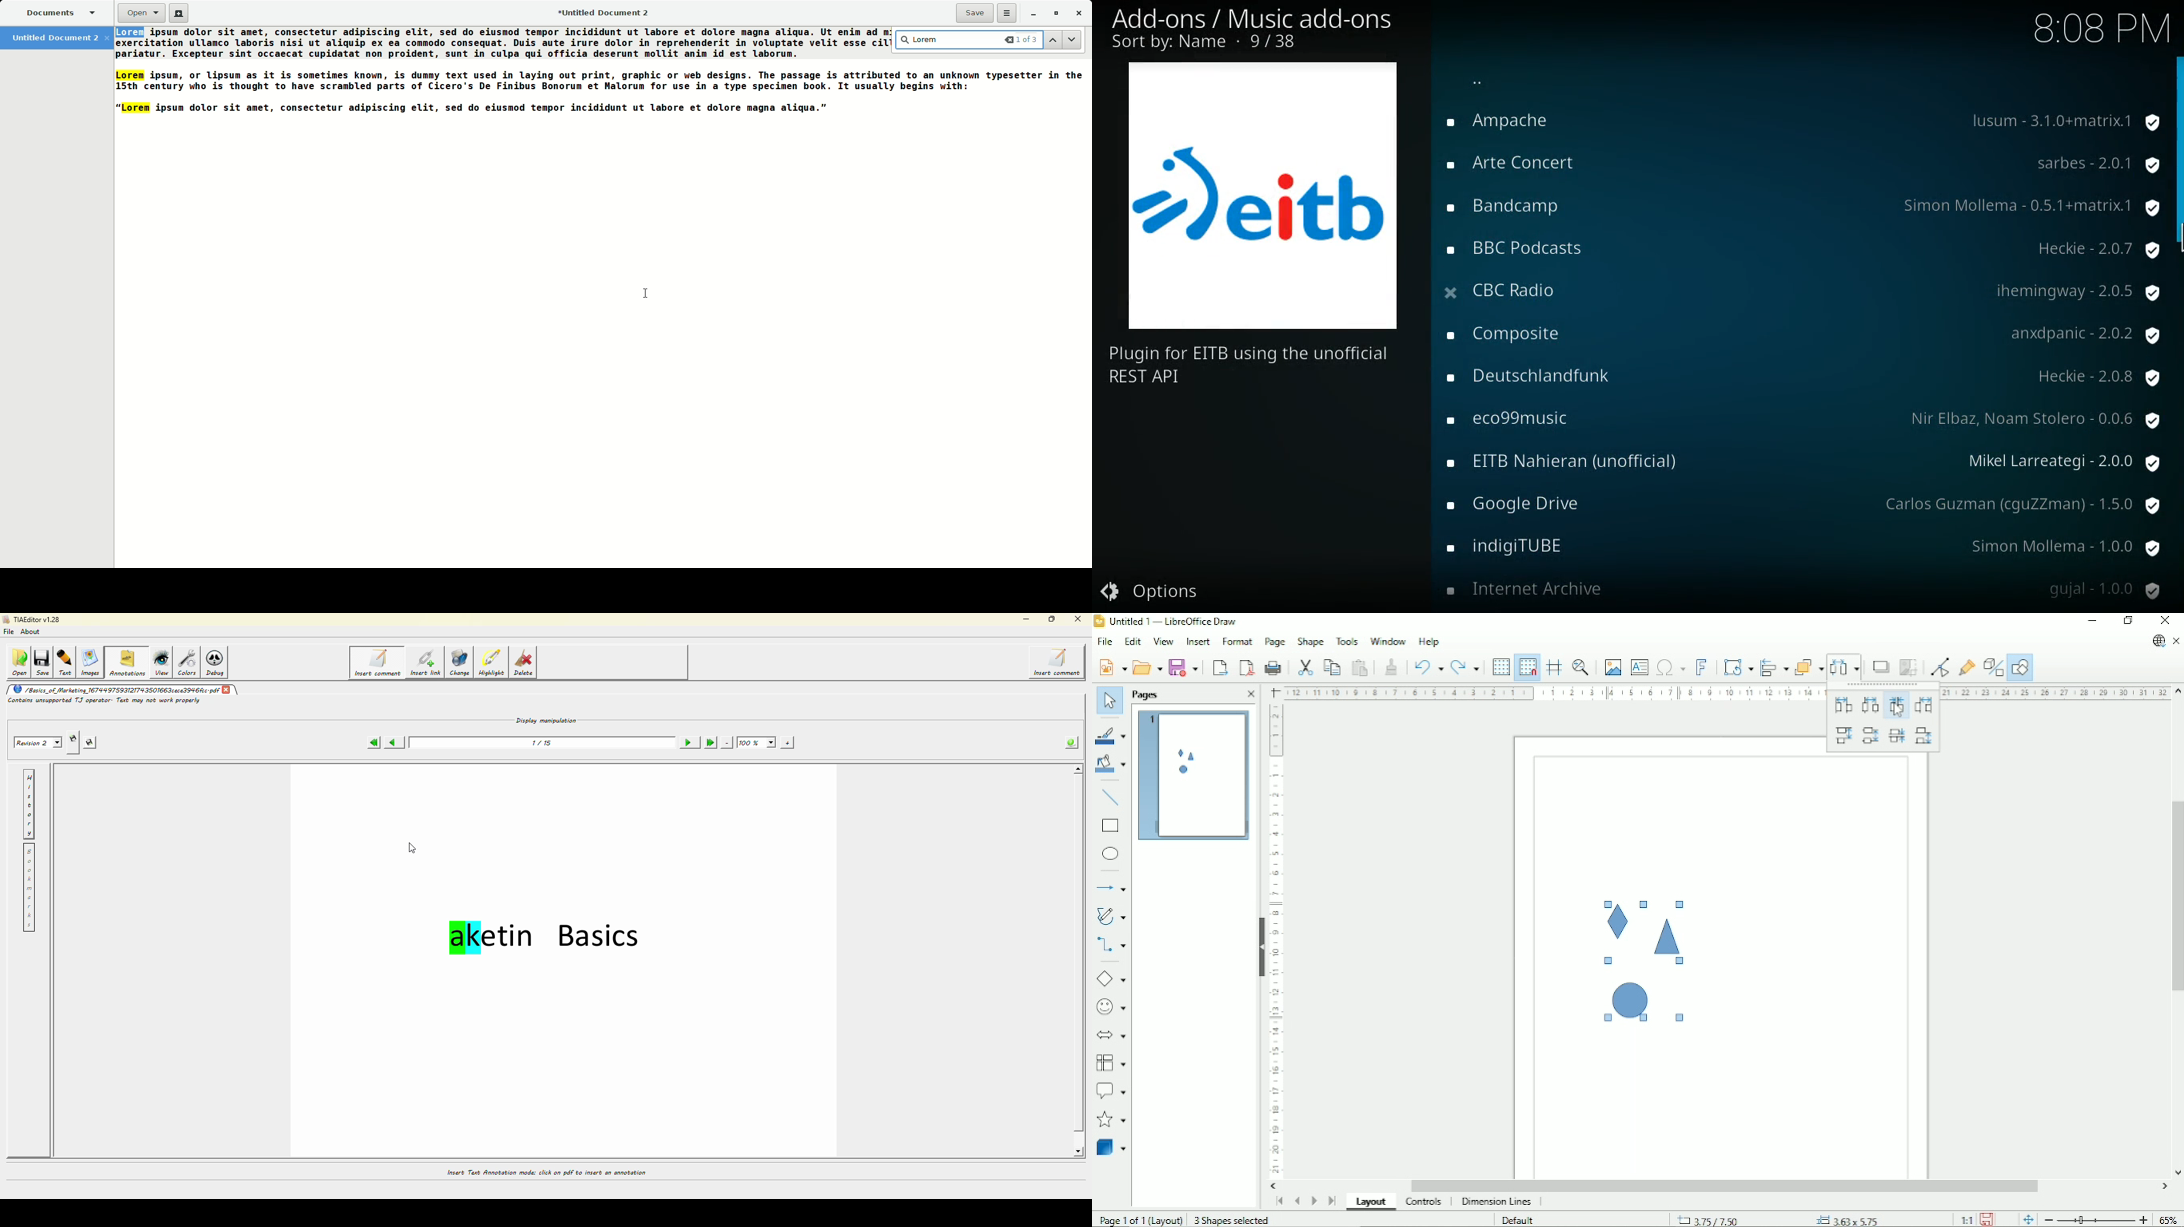  Describe the element at coordinates (1113, 888) in the screenshot. I see `Lines and arrows` at that location.